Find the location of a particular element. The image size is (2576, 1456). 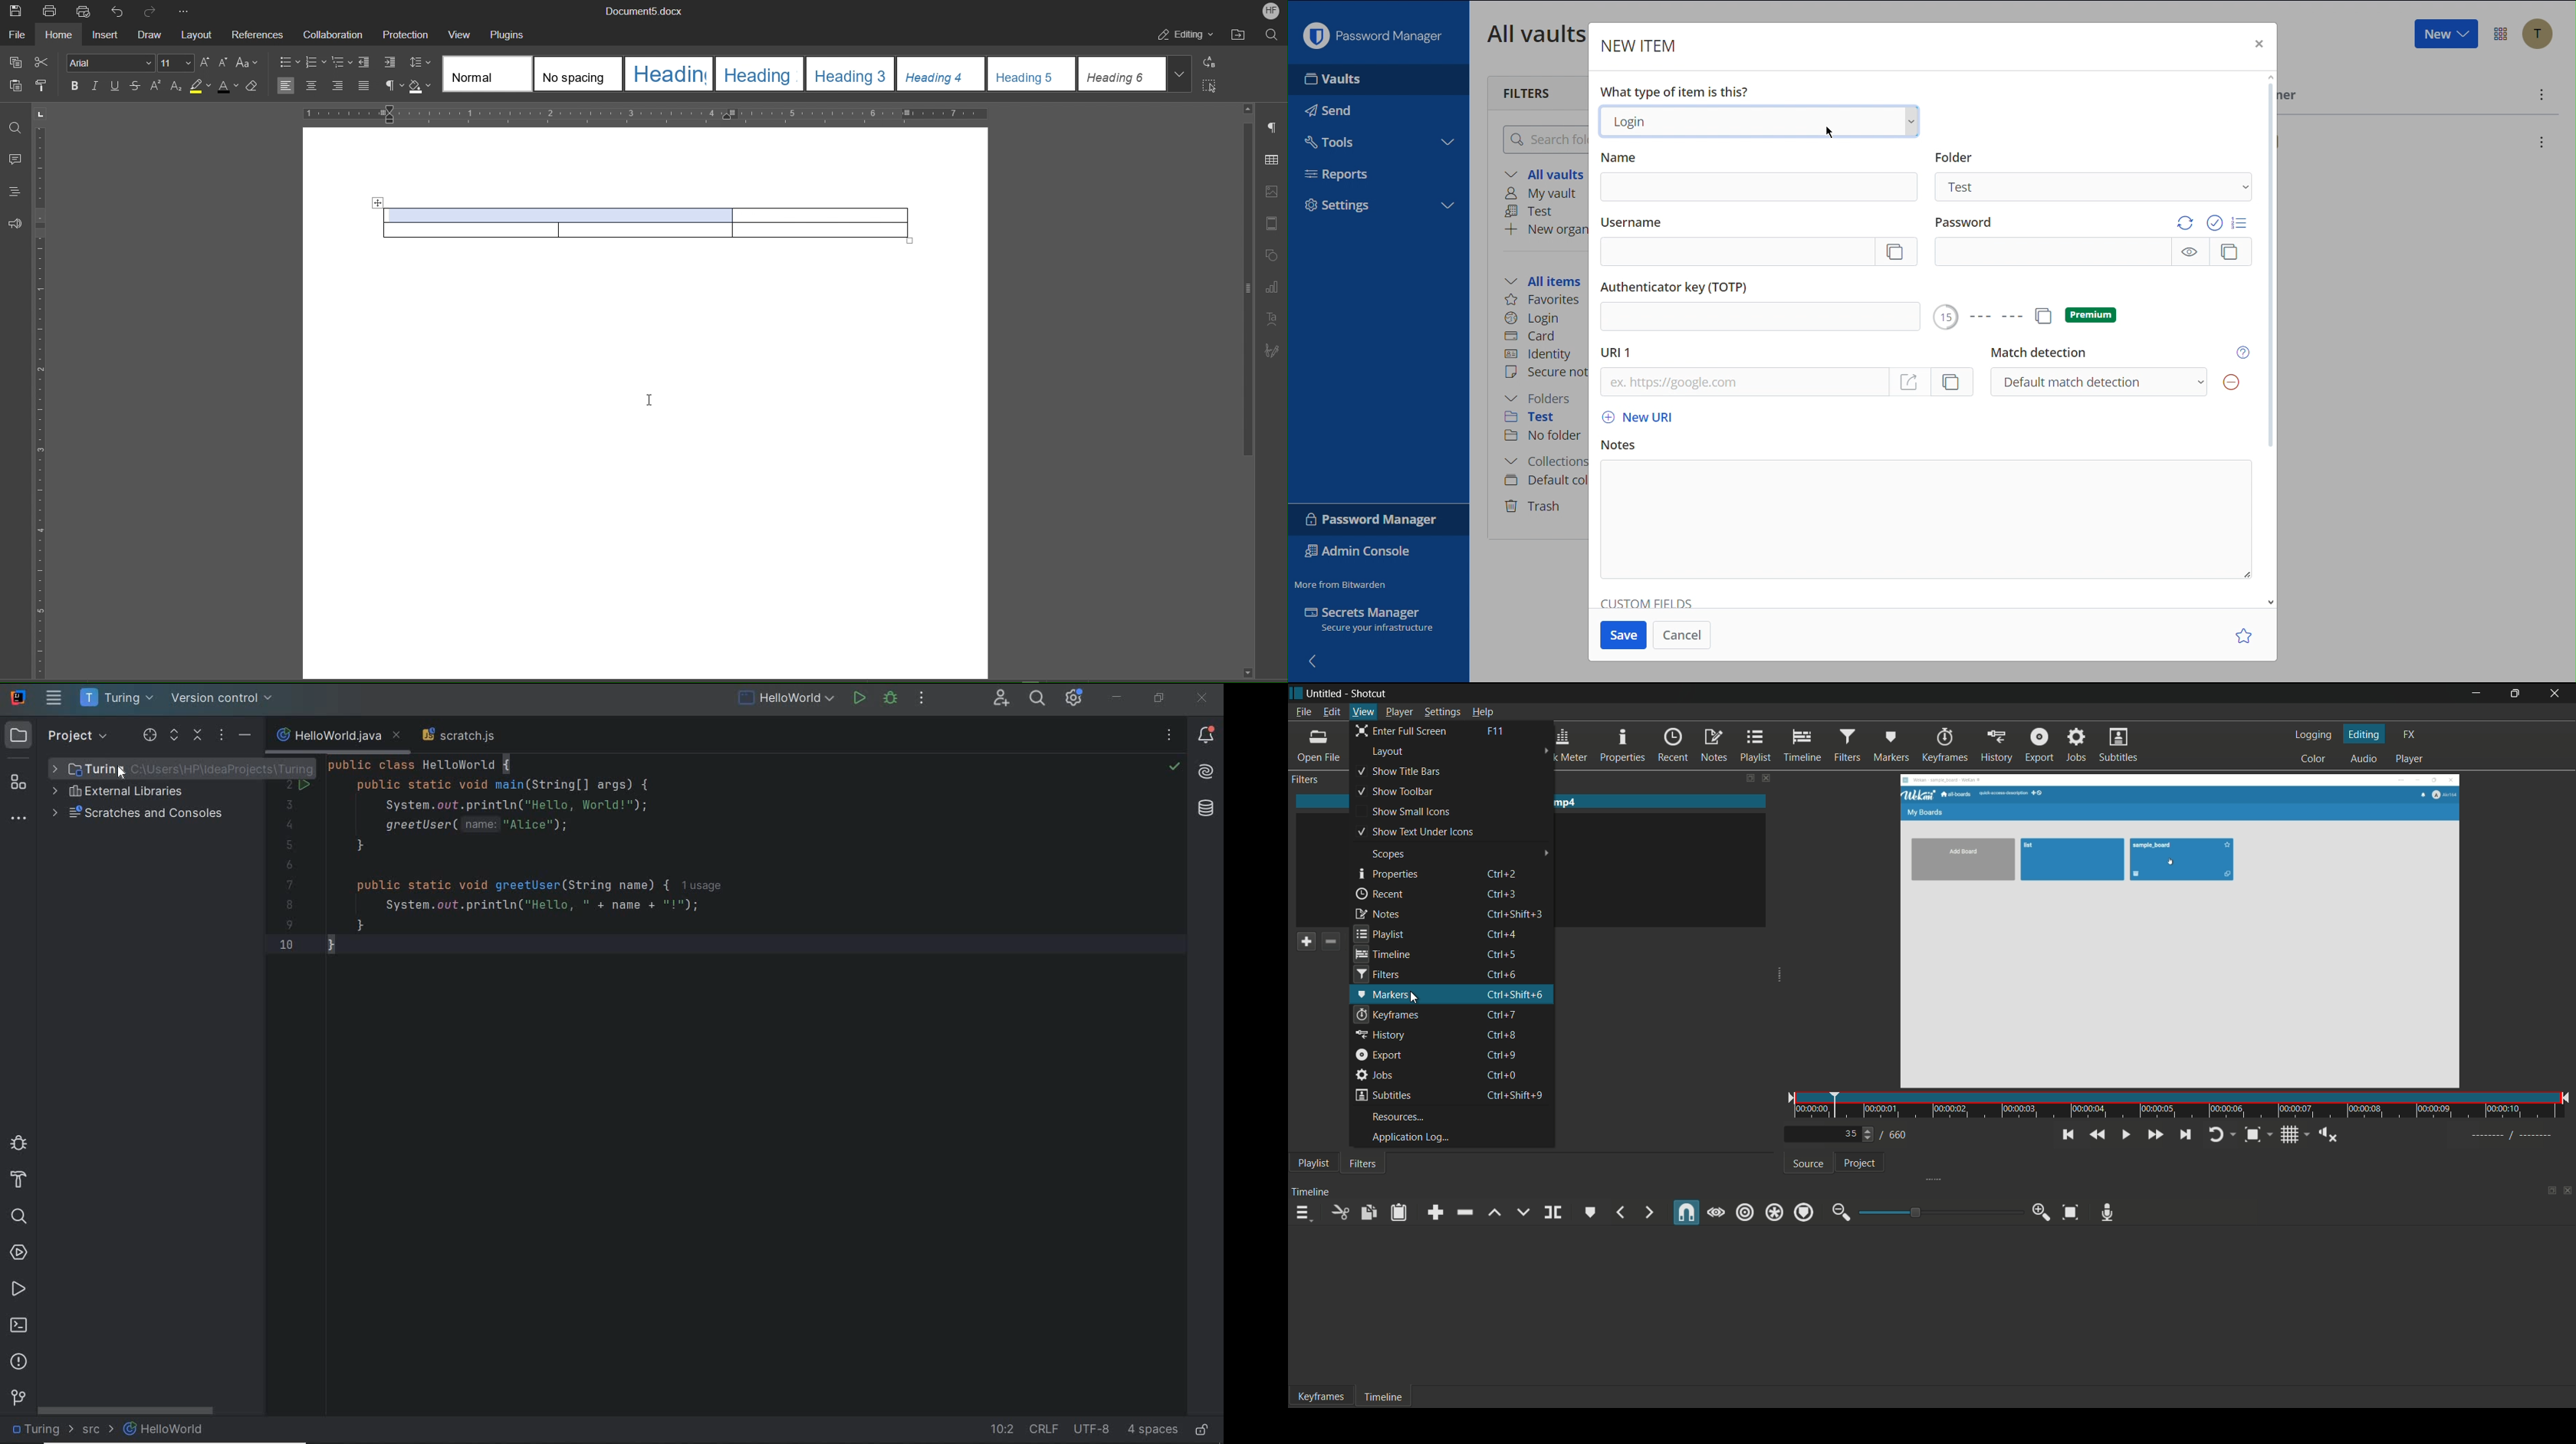

Cursor is located at coordinates (650, 400).